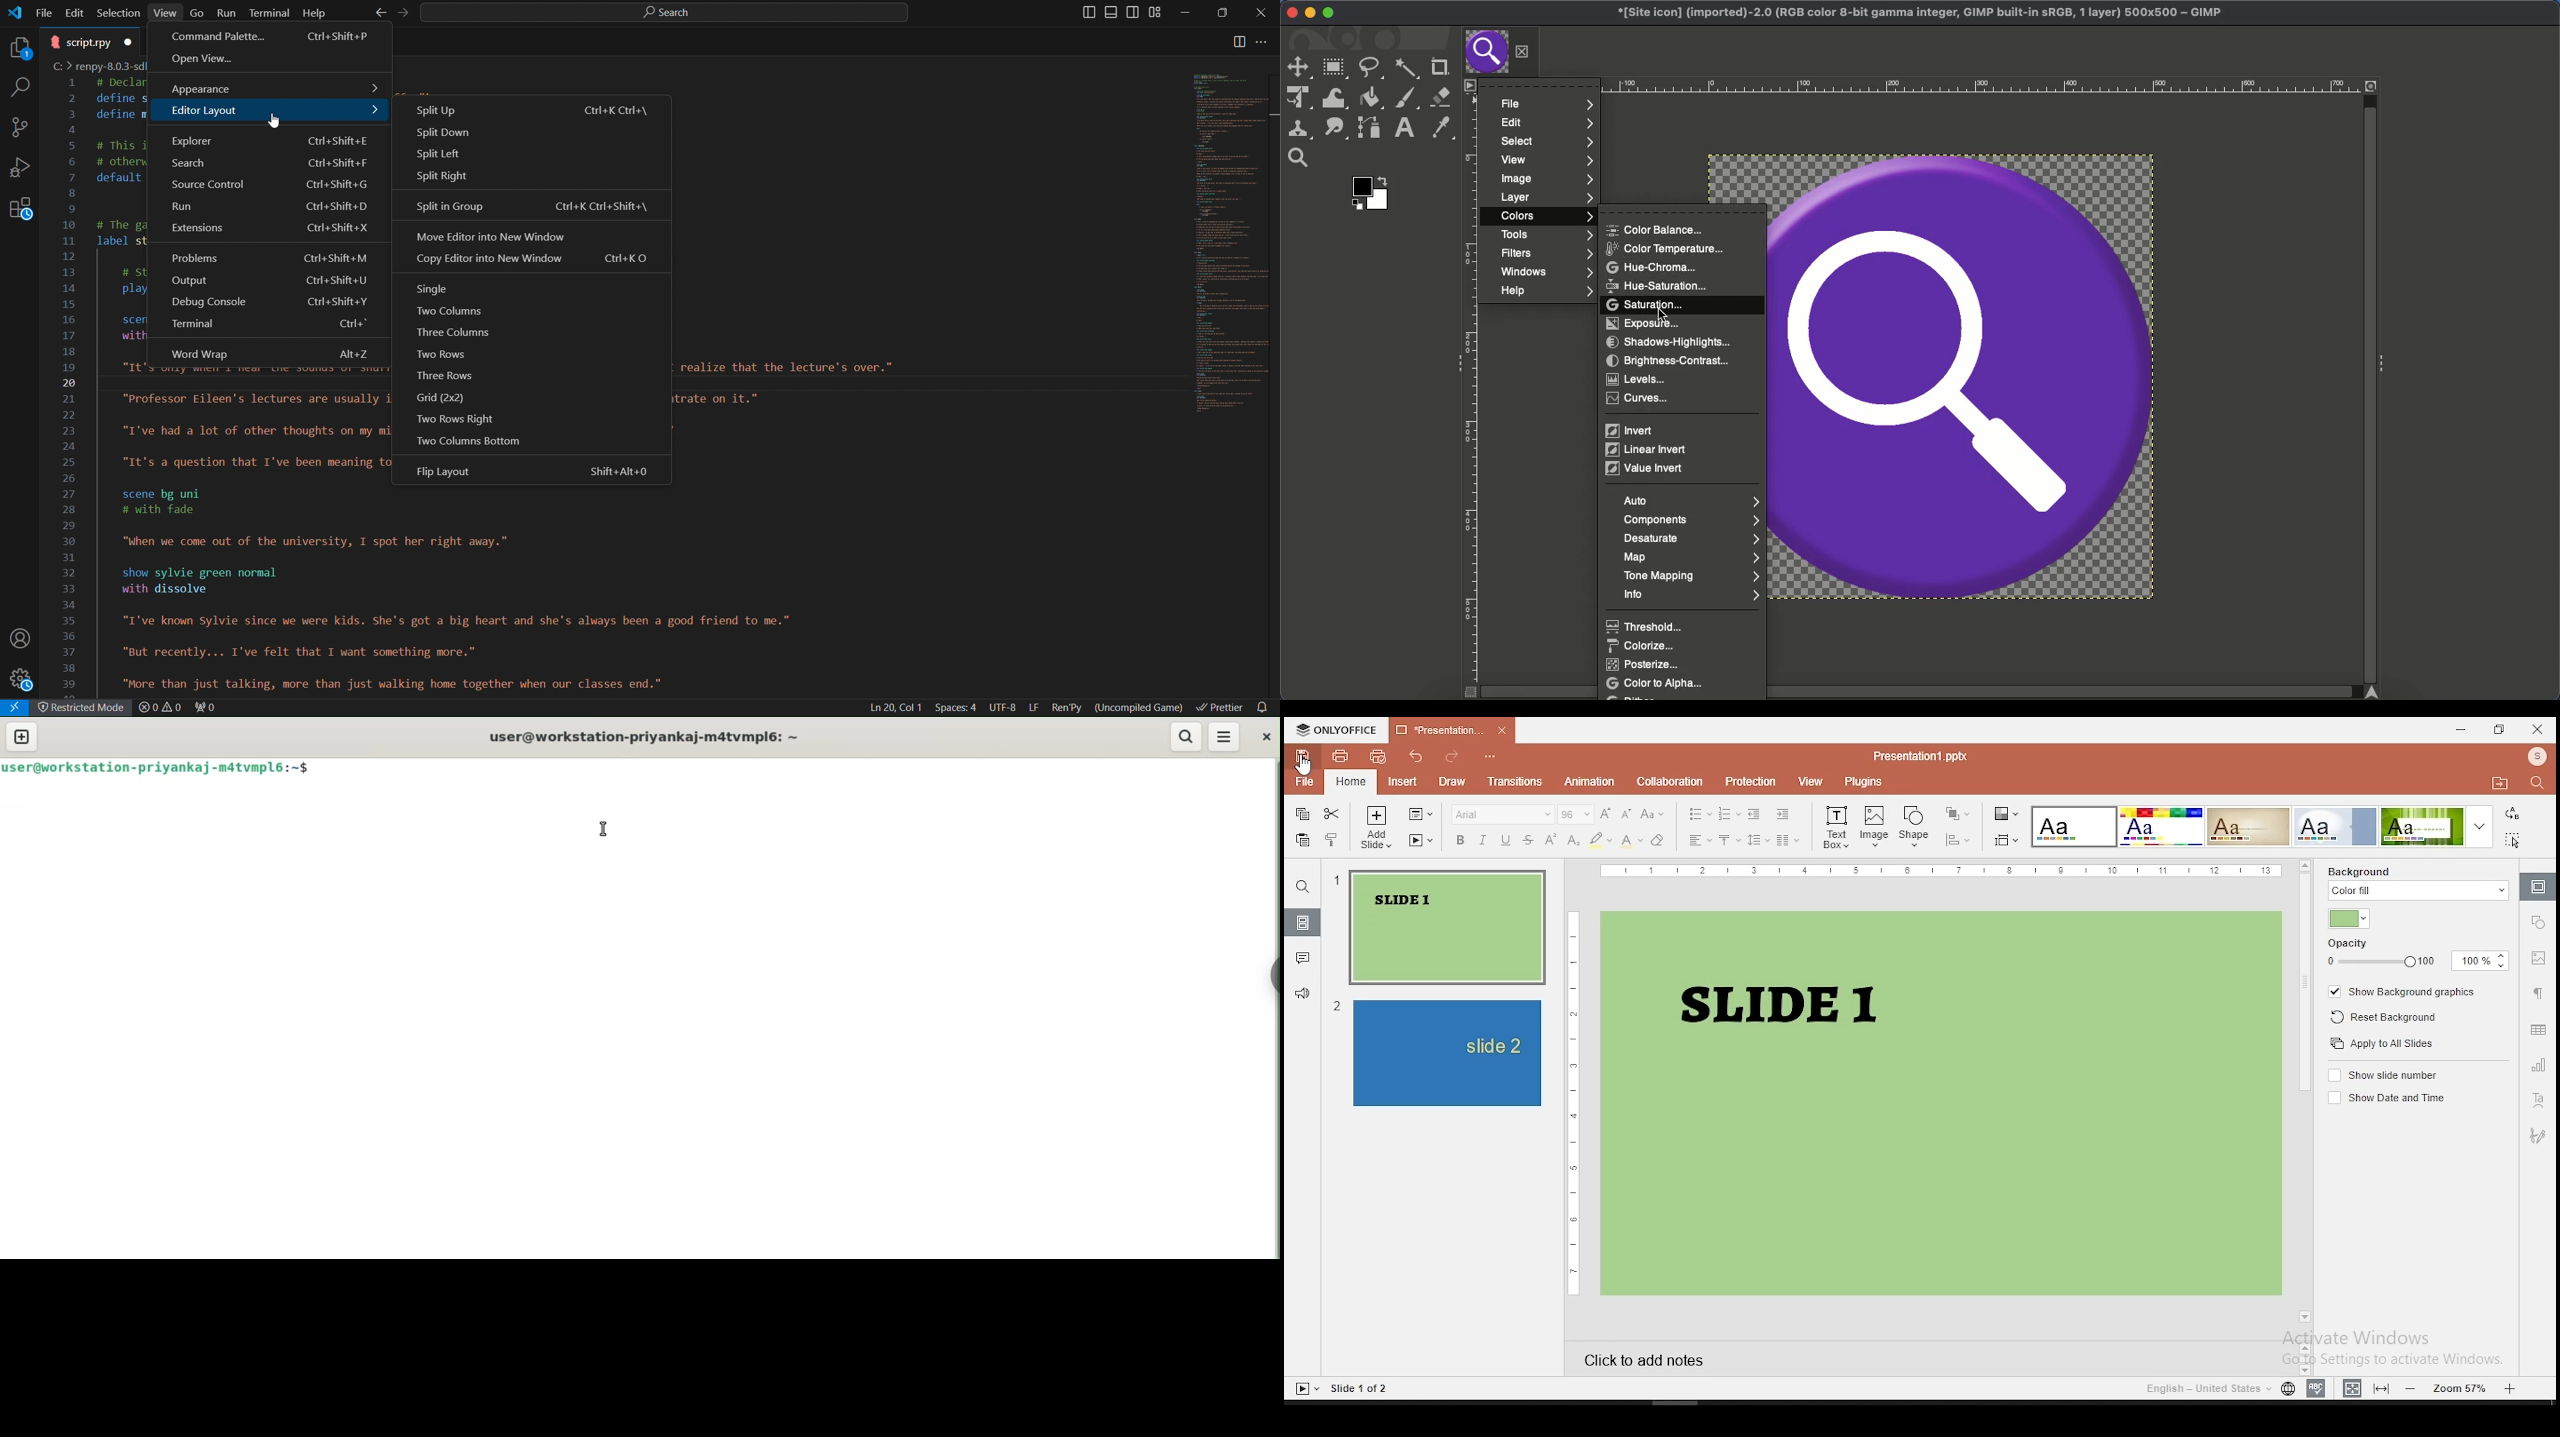 The height and width of the screenshot is (1456, 2576). What do you see at coordinates (1403, 781) in the screenshot?
I see `insert` at bounding box center [1403, 781].